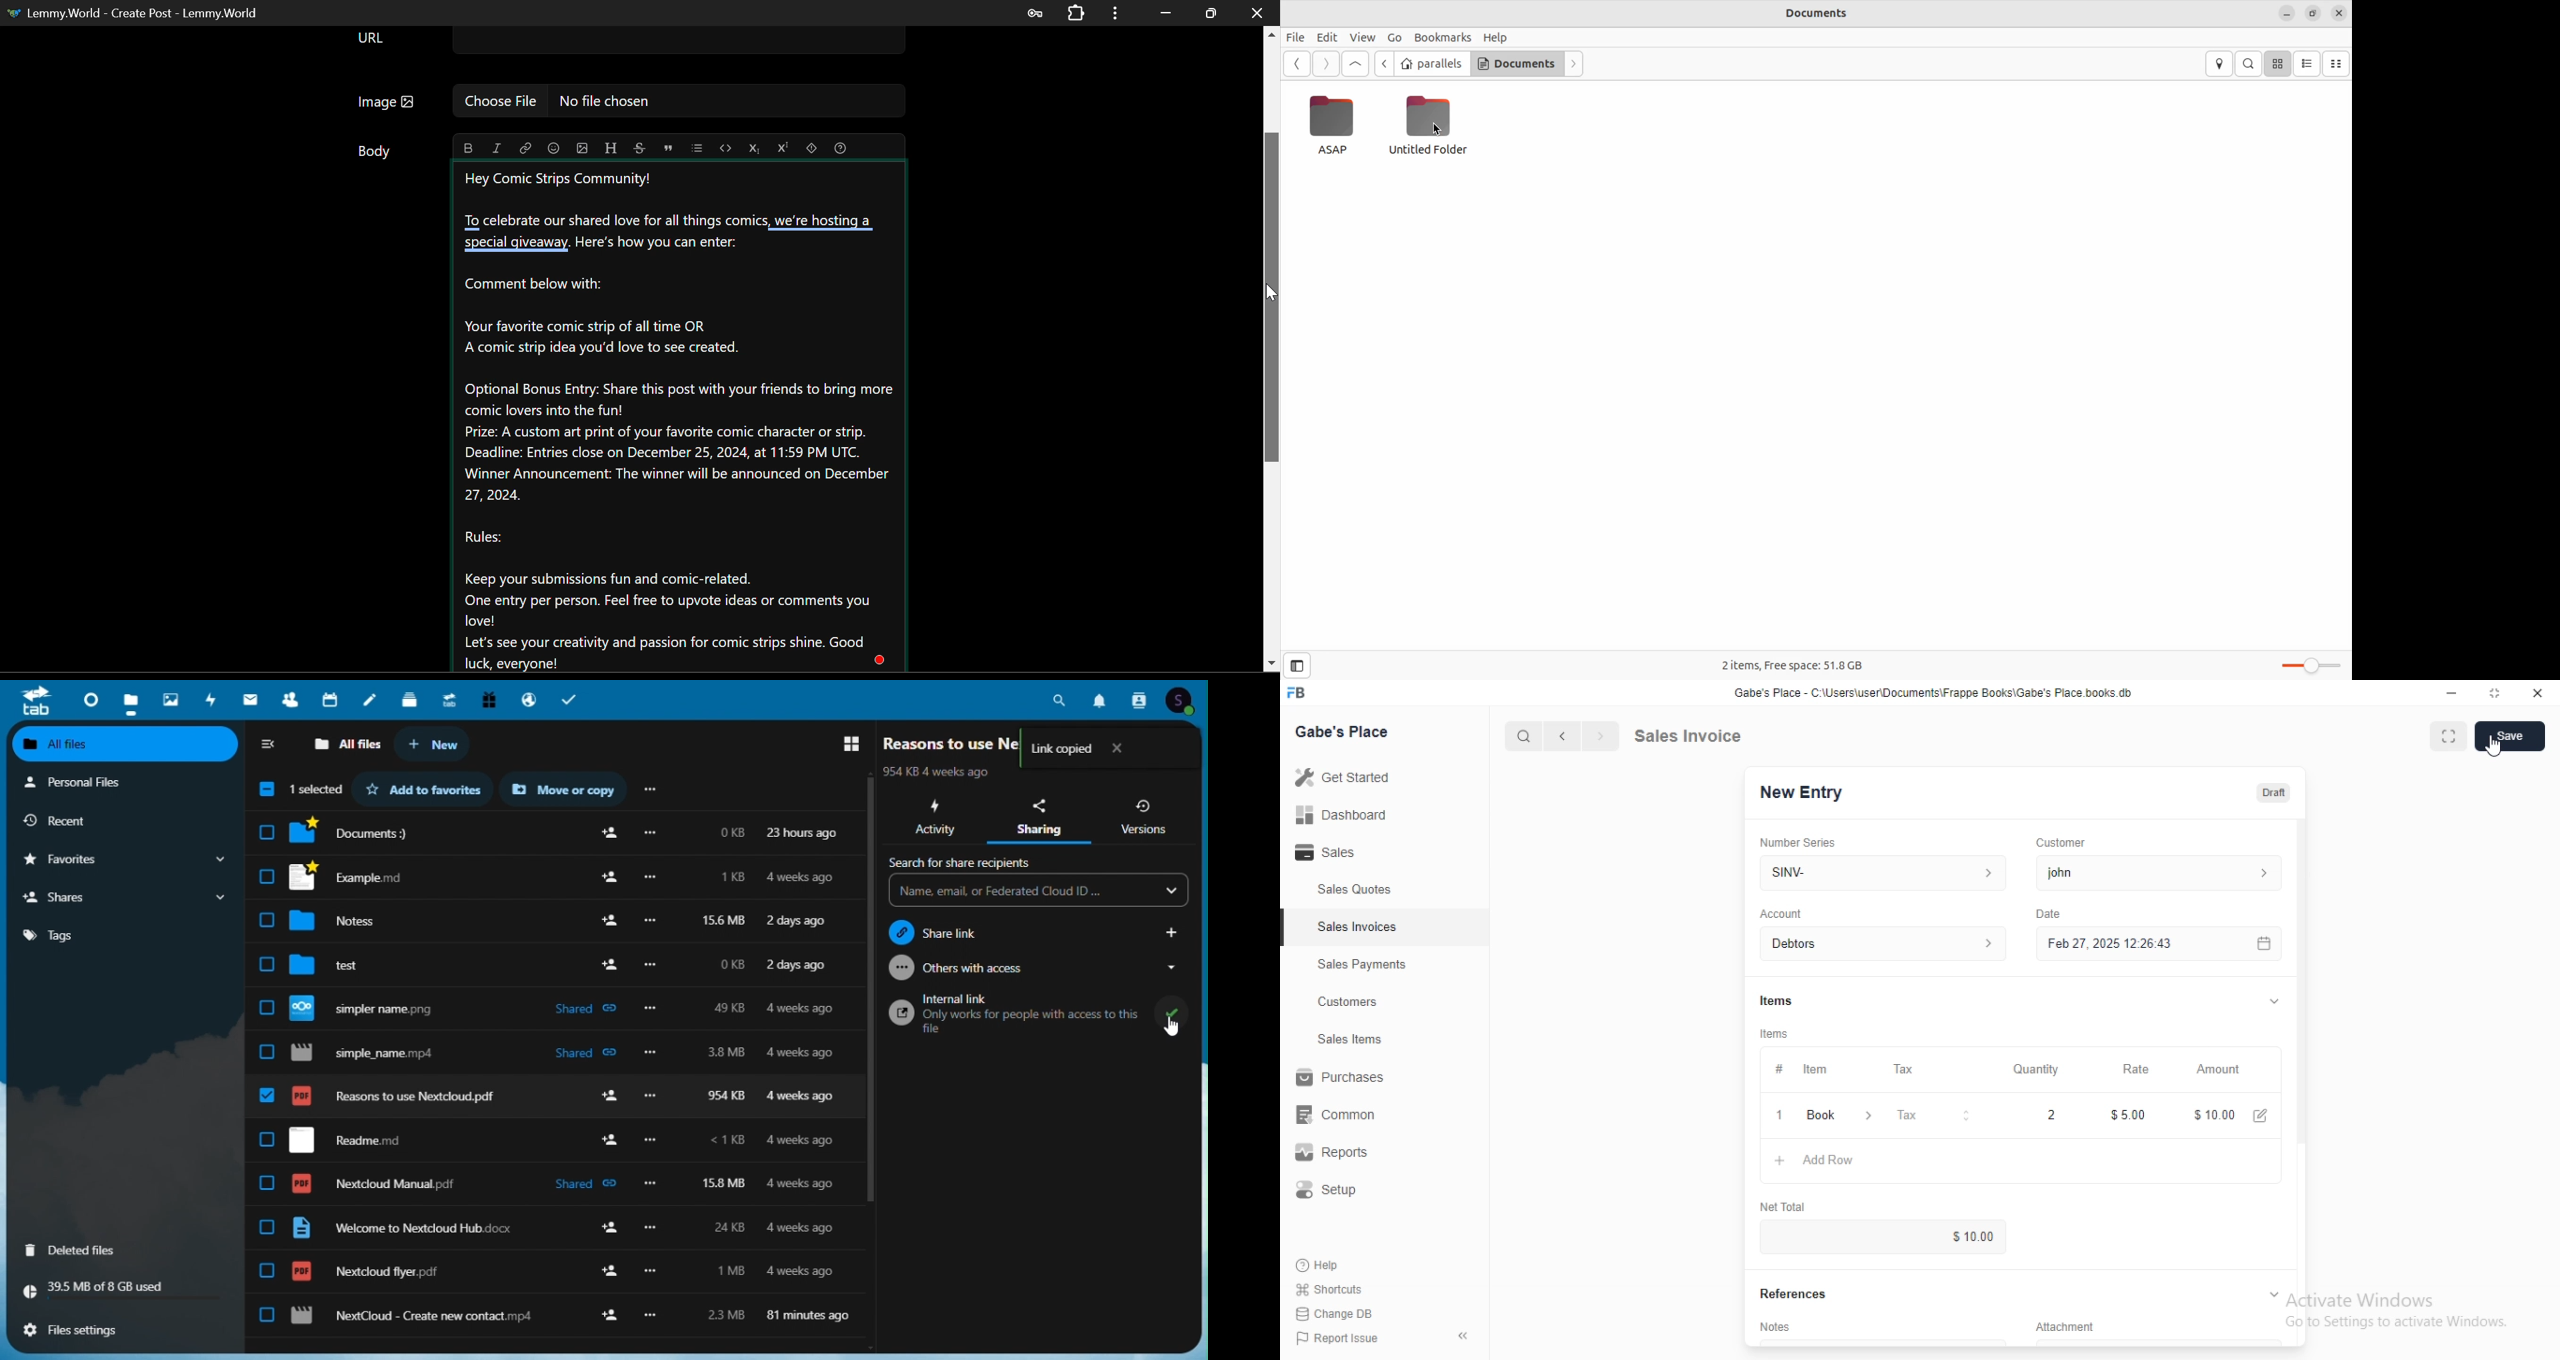  What do you see at coordinates (2165, 872) in the screenshot?
I see `john >` at bounding box center [2165, 872].